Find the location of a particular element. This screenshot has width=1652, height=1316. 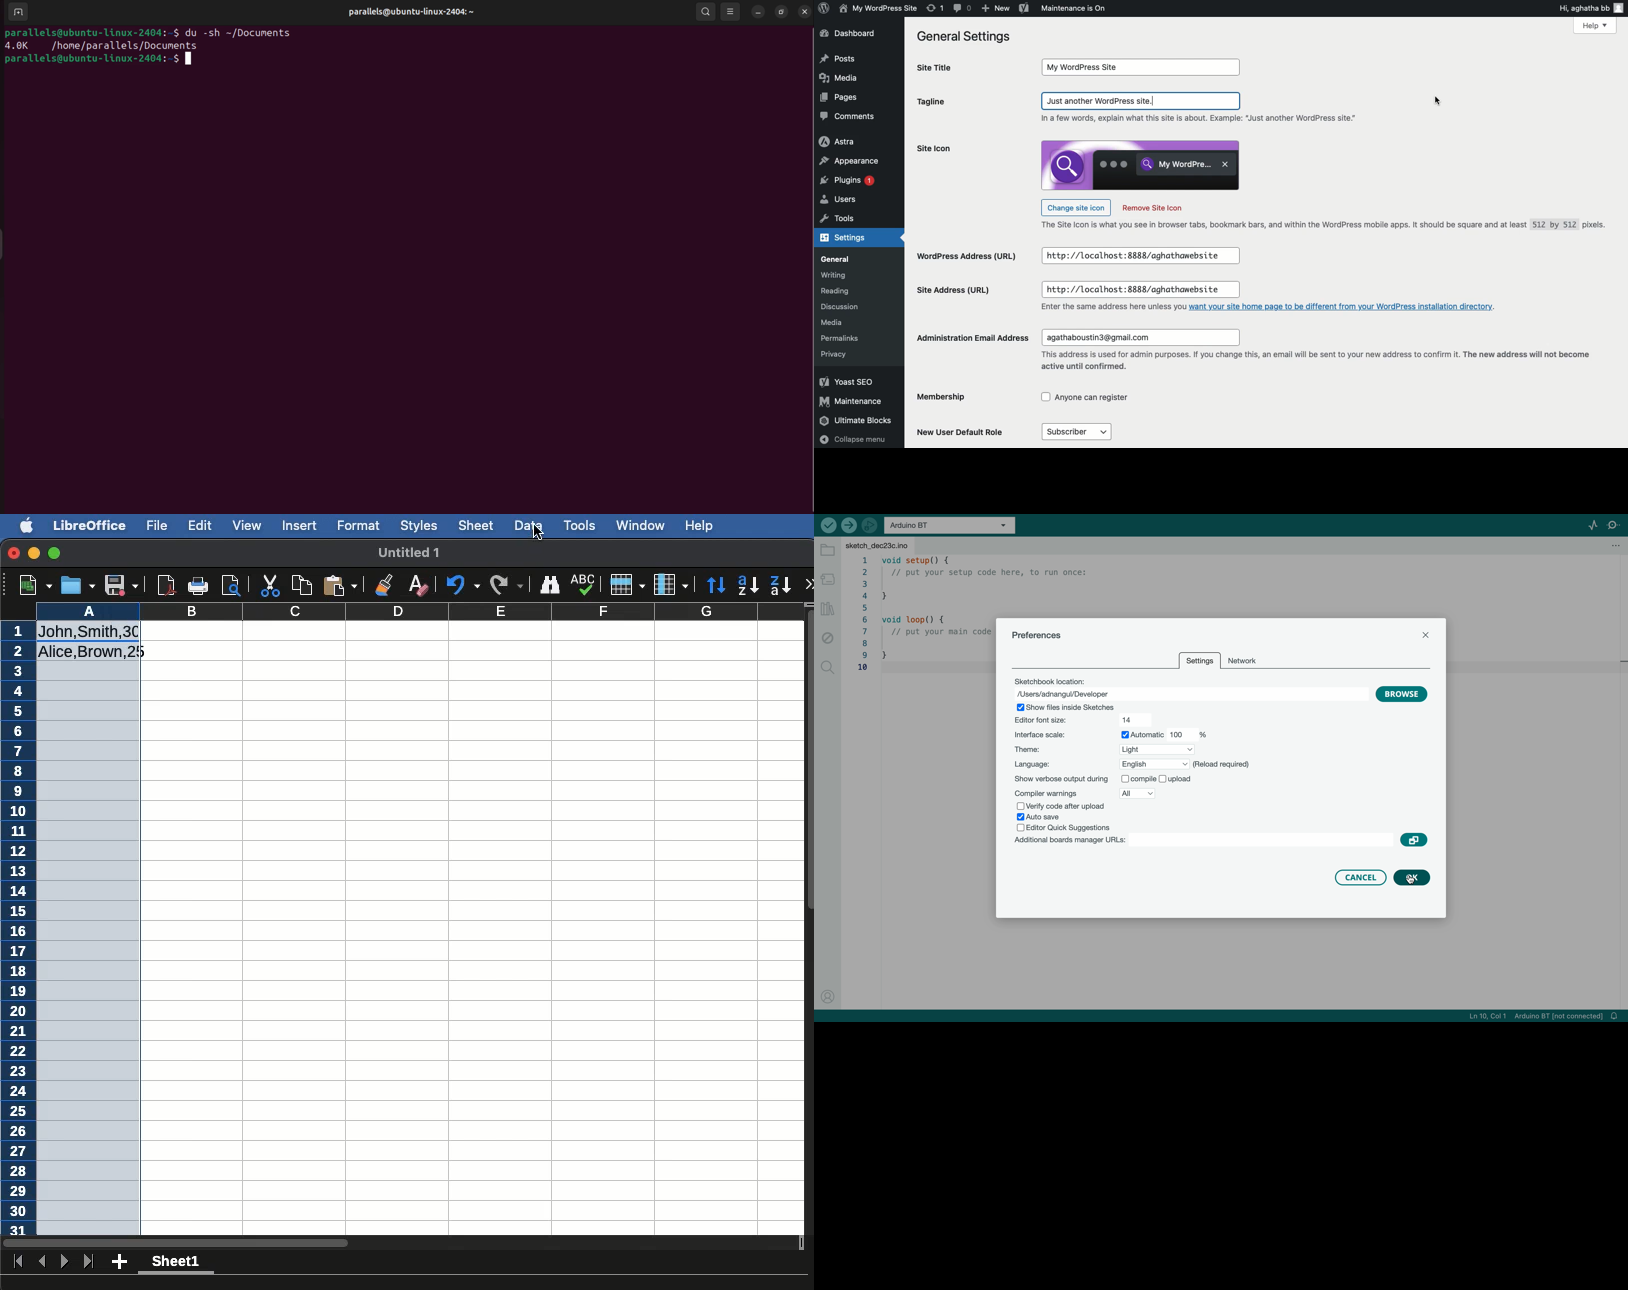

Save is located at coordinates (122, 583).